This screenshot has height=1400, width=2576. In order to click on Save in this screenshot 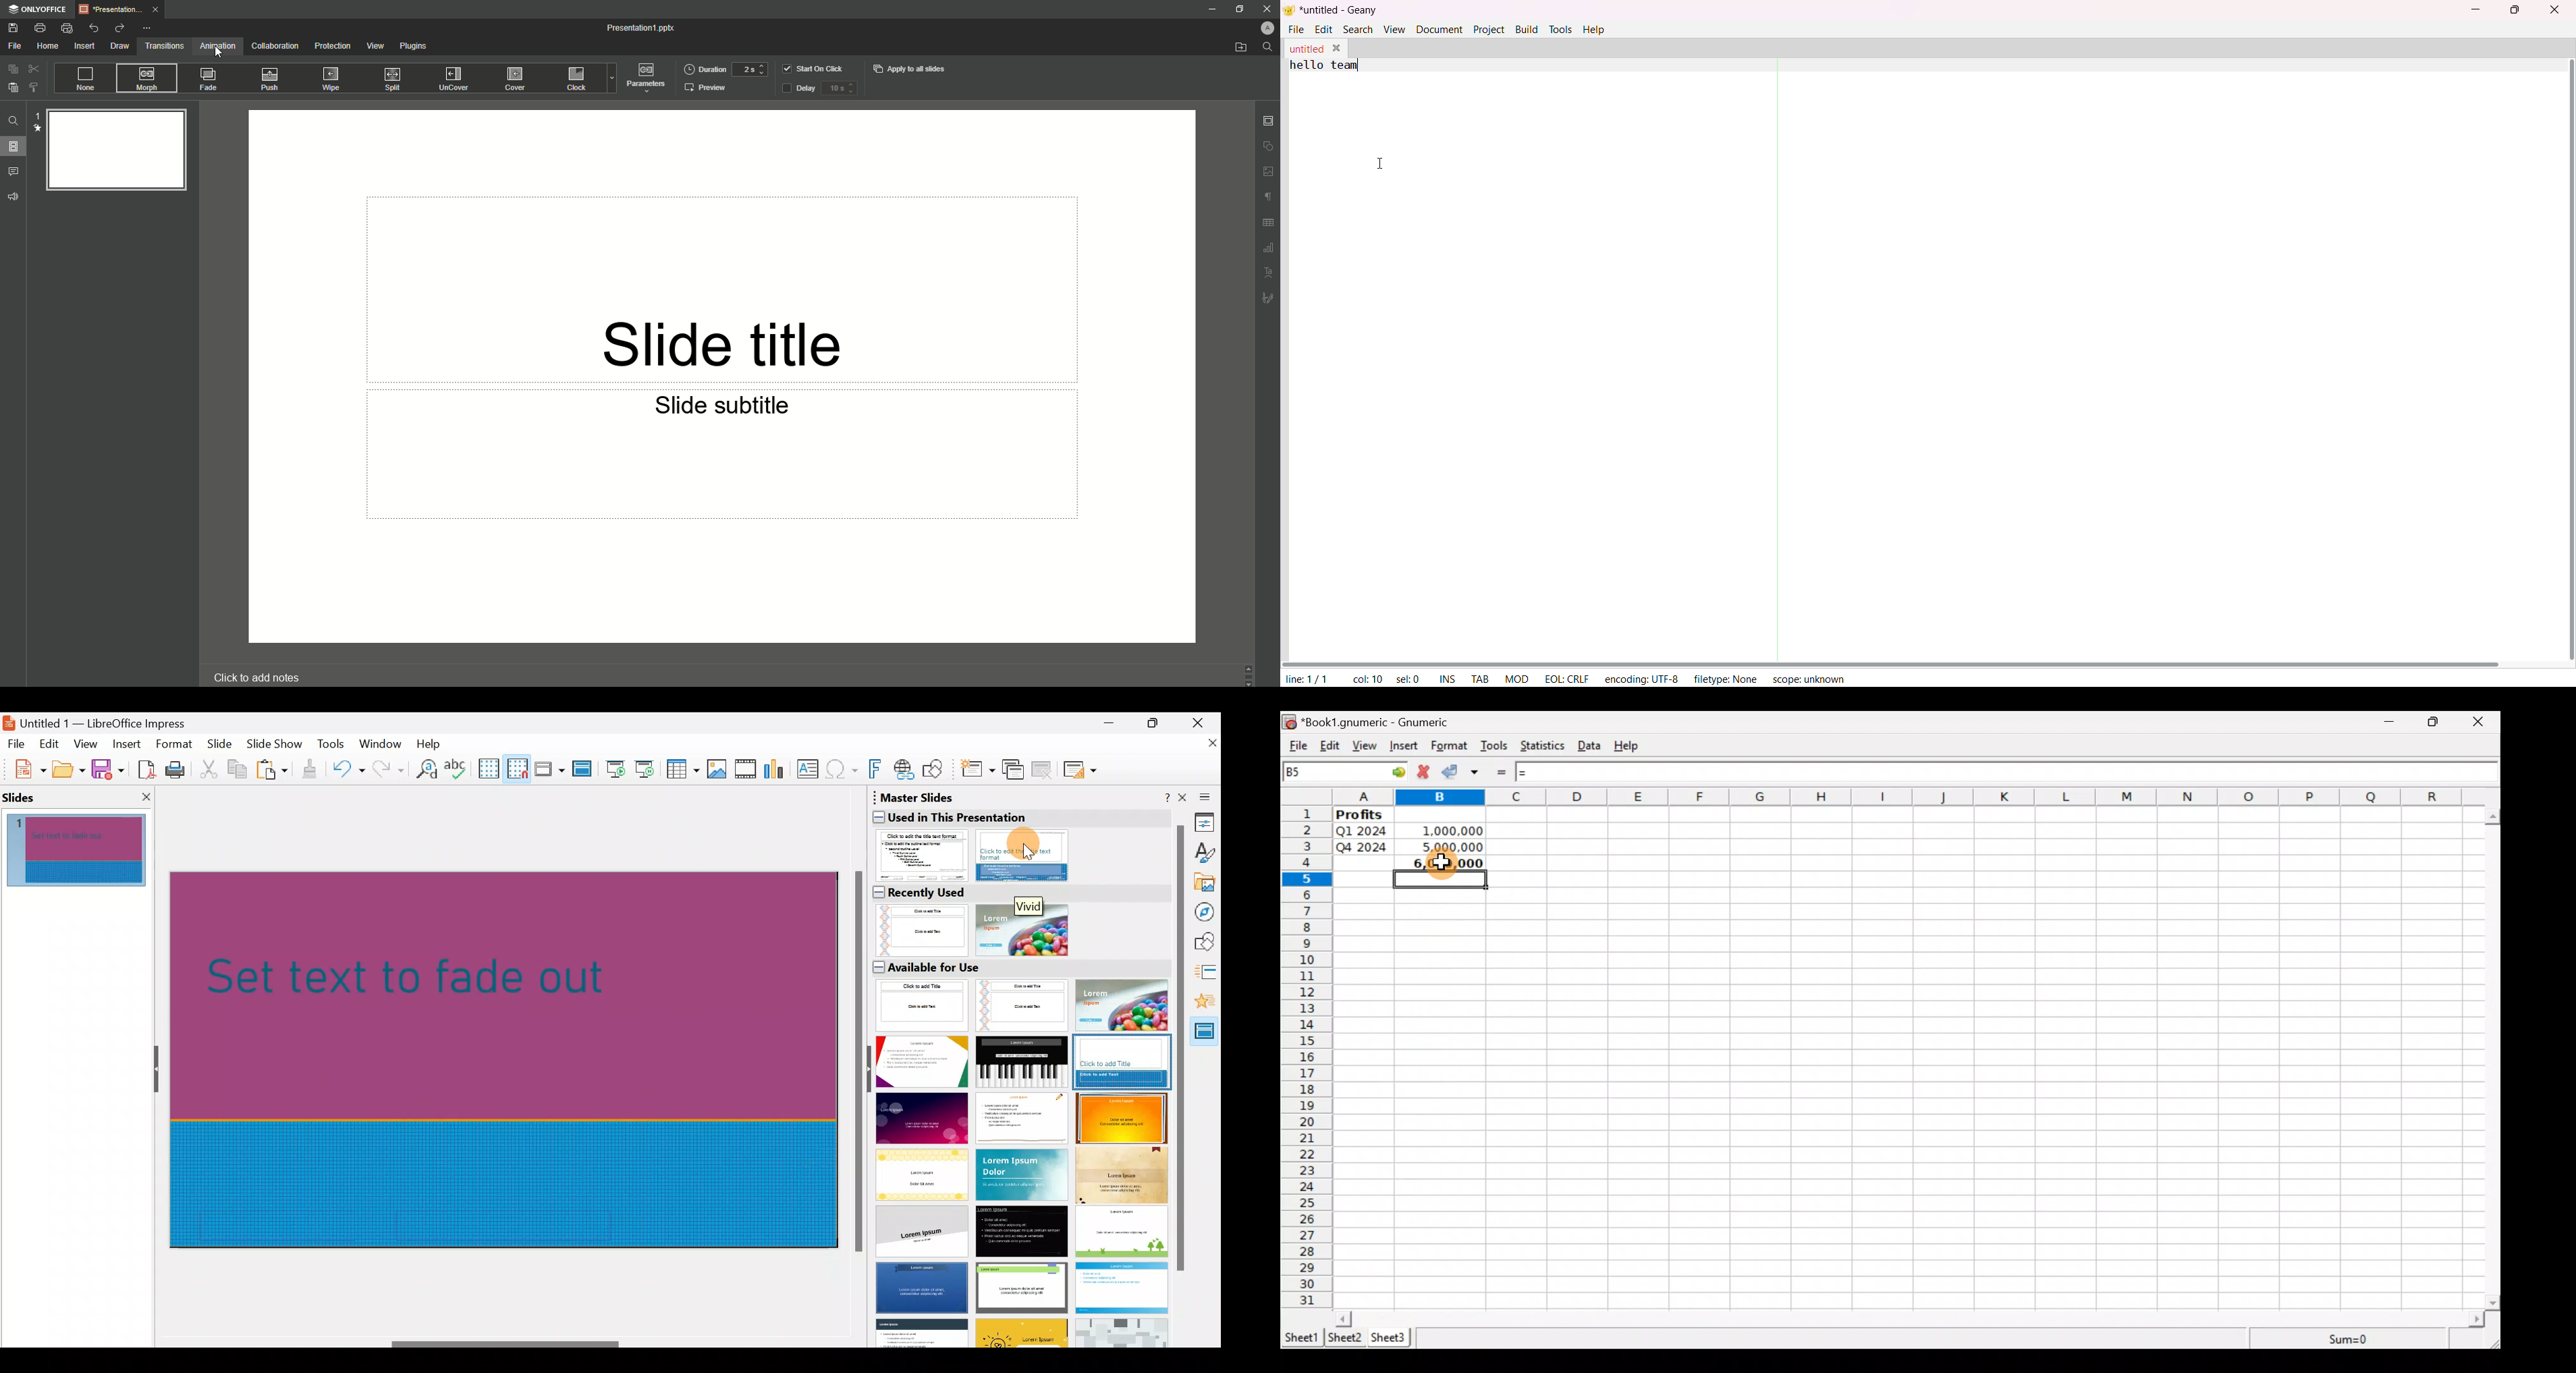, I will do `click(108, 768)`.